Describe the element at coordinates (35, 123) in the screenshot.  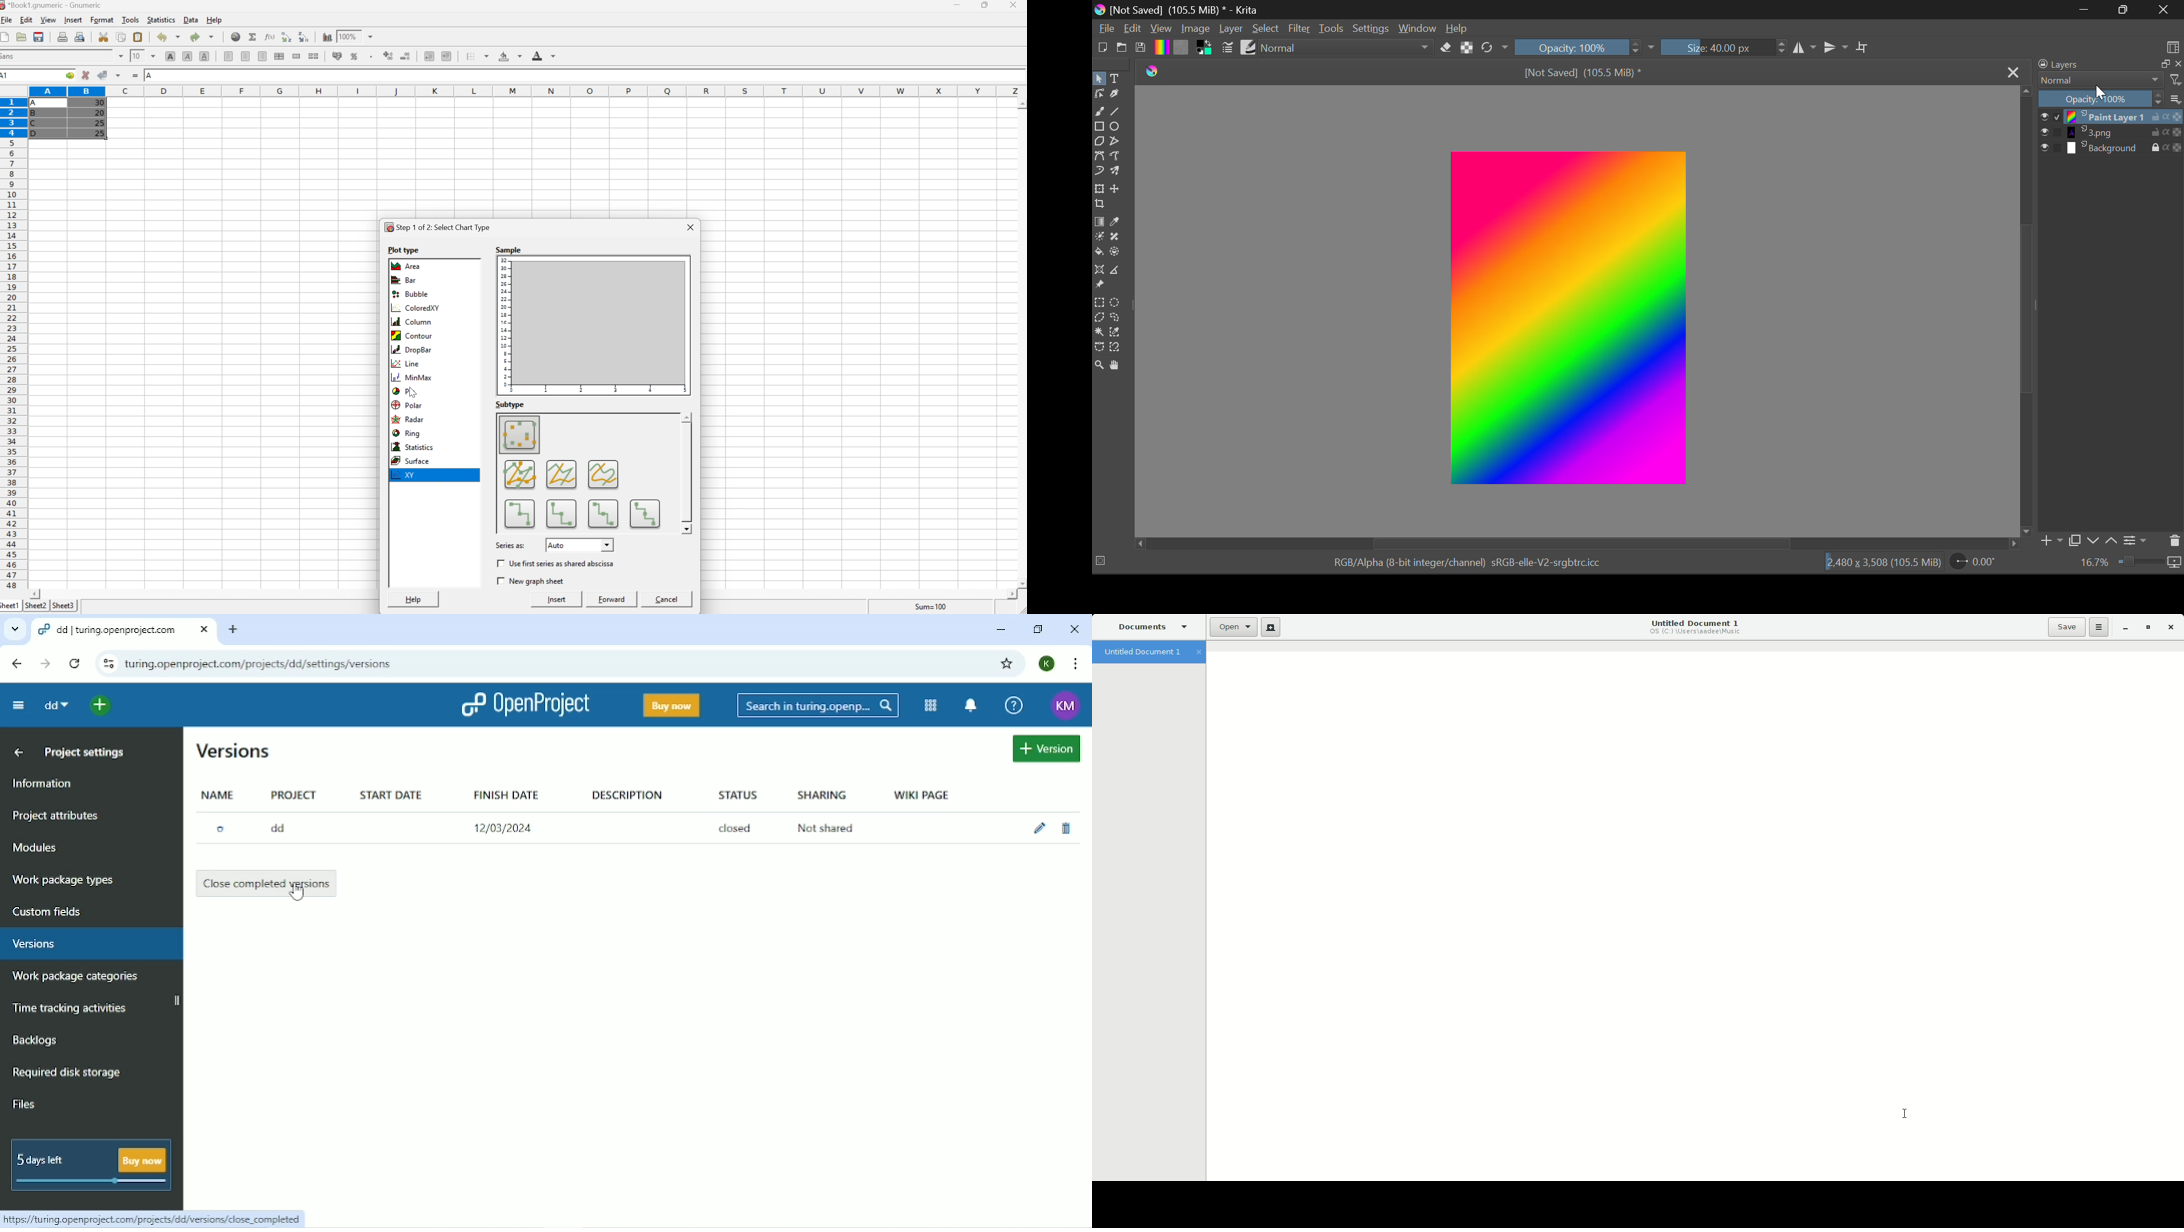
I see `C` at that location.